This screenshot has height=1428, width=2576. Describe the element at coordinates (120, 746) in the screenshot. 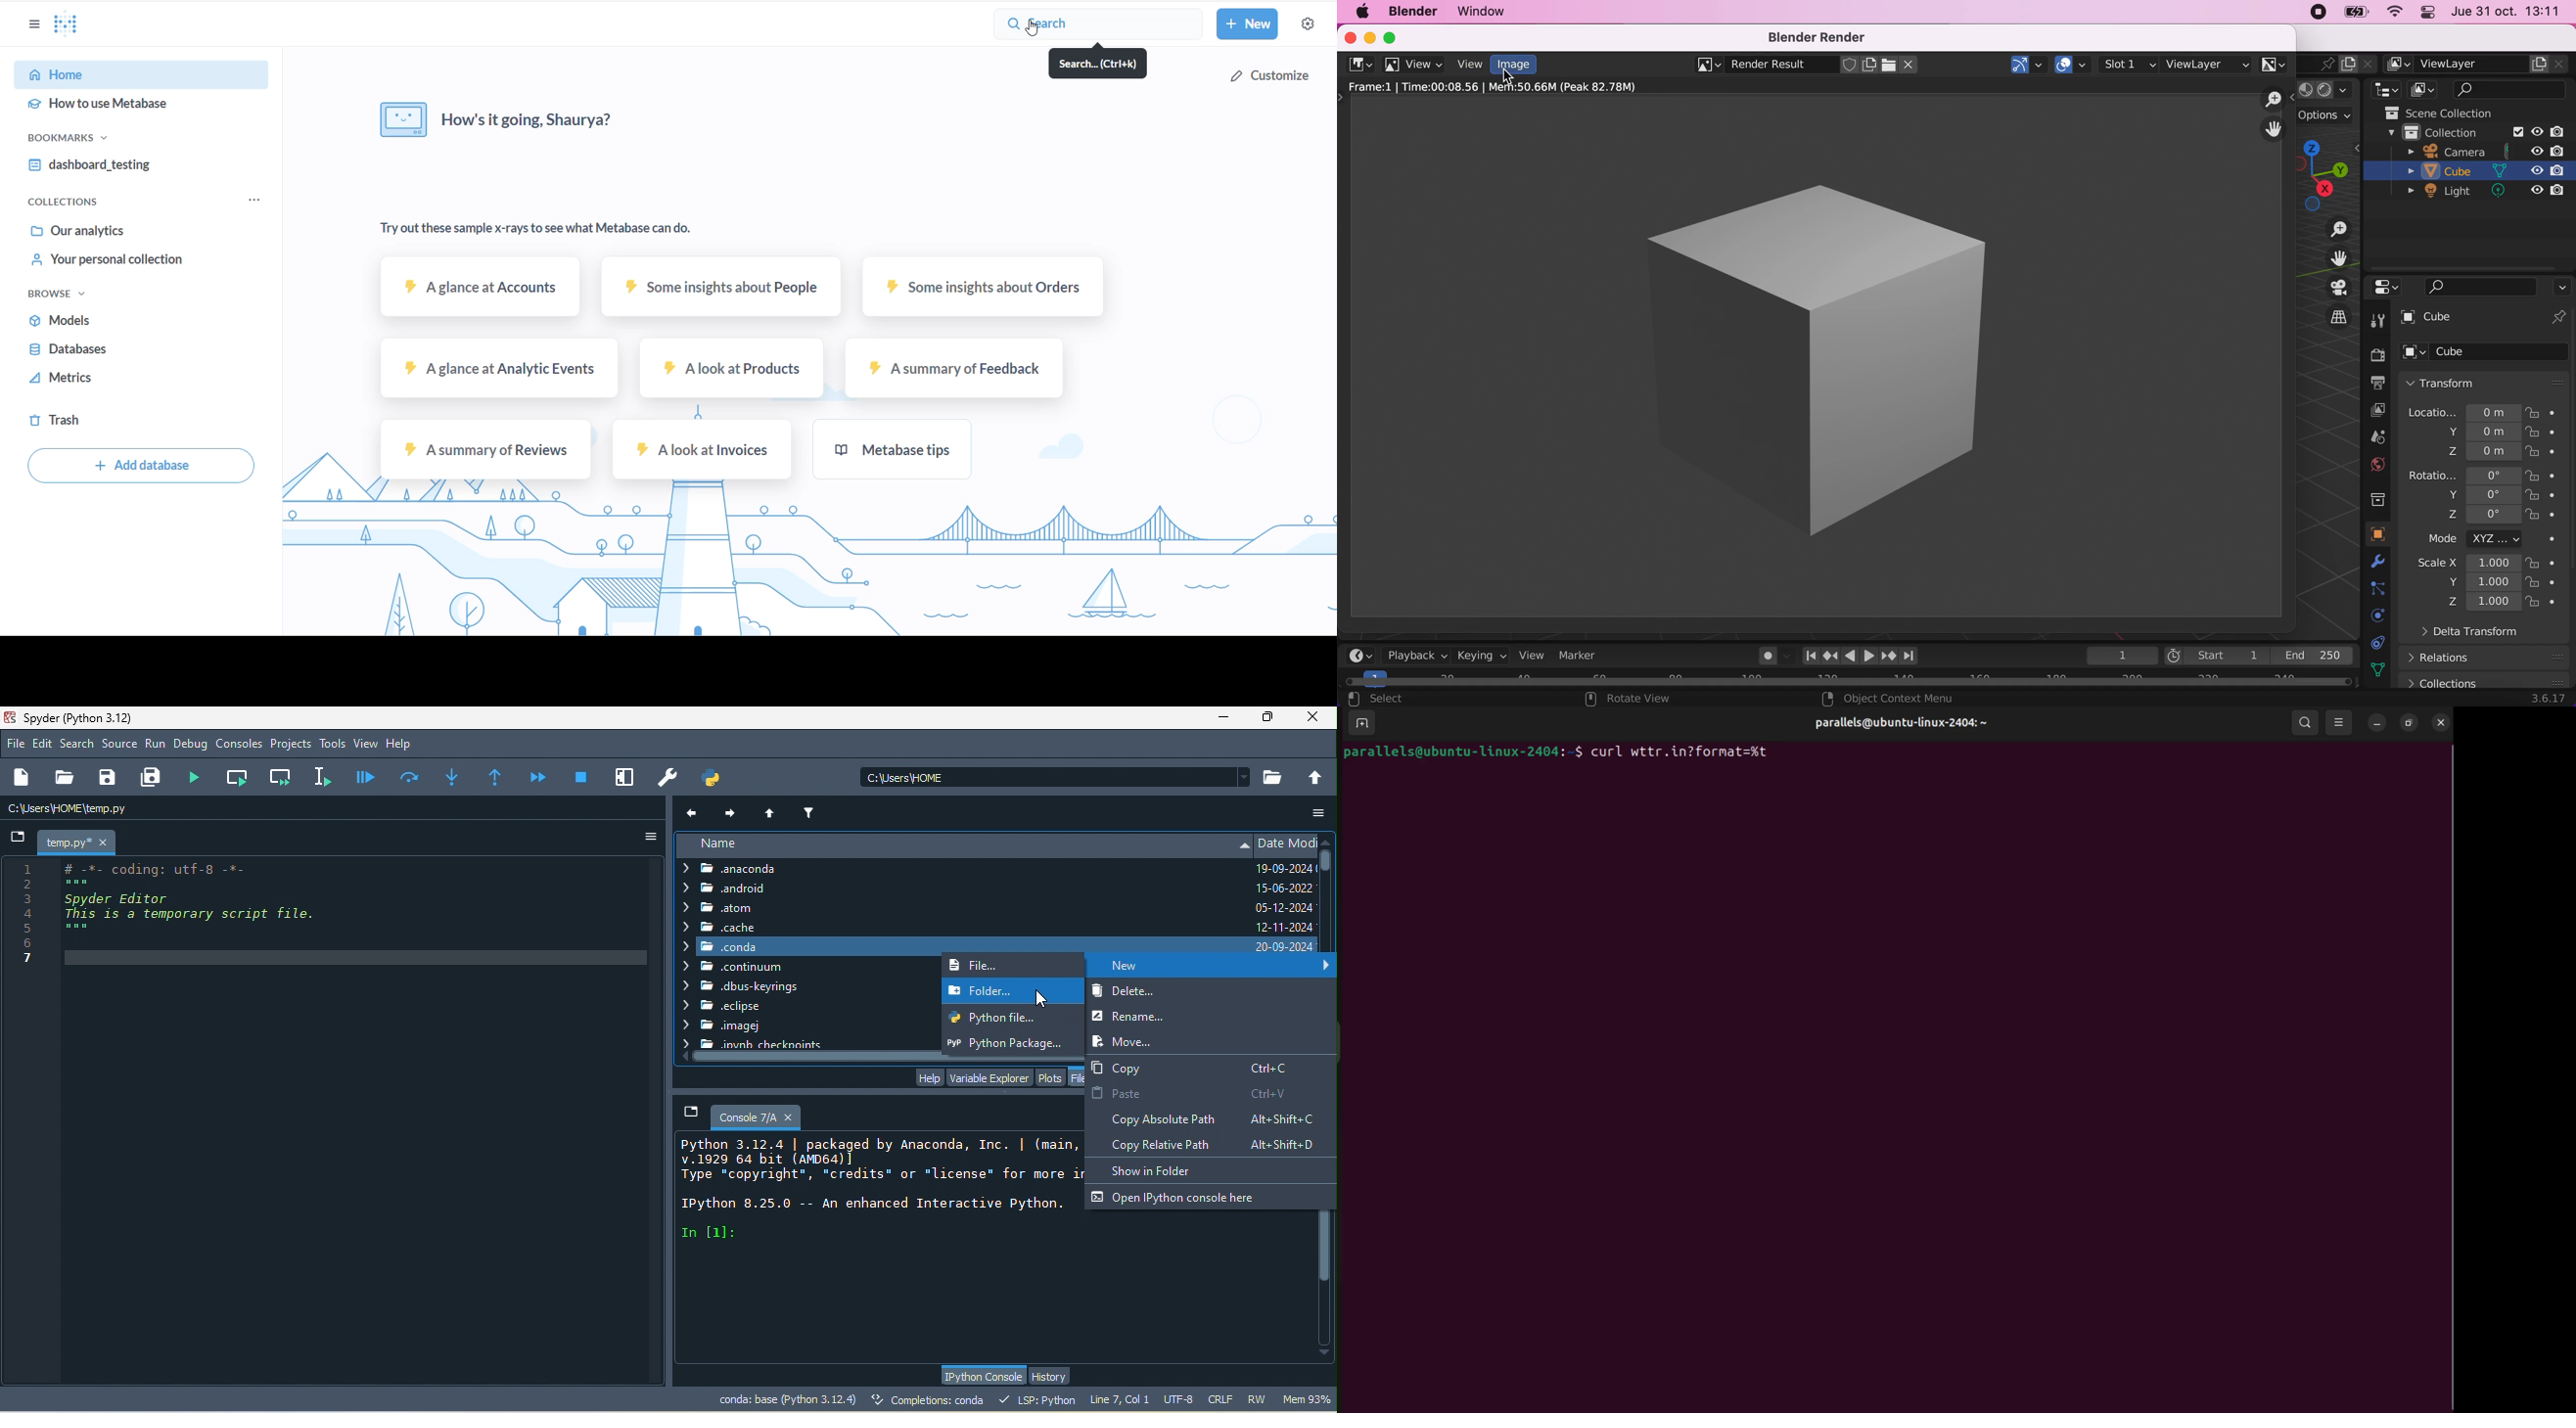

I see `source` at that location.